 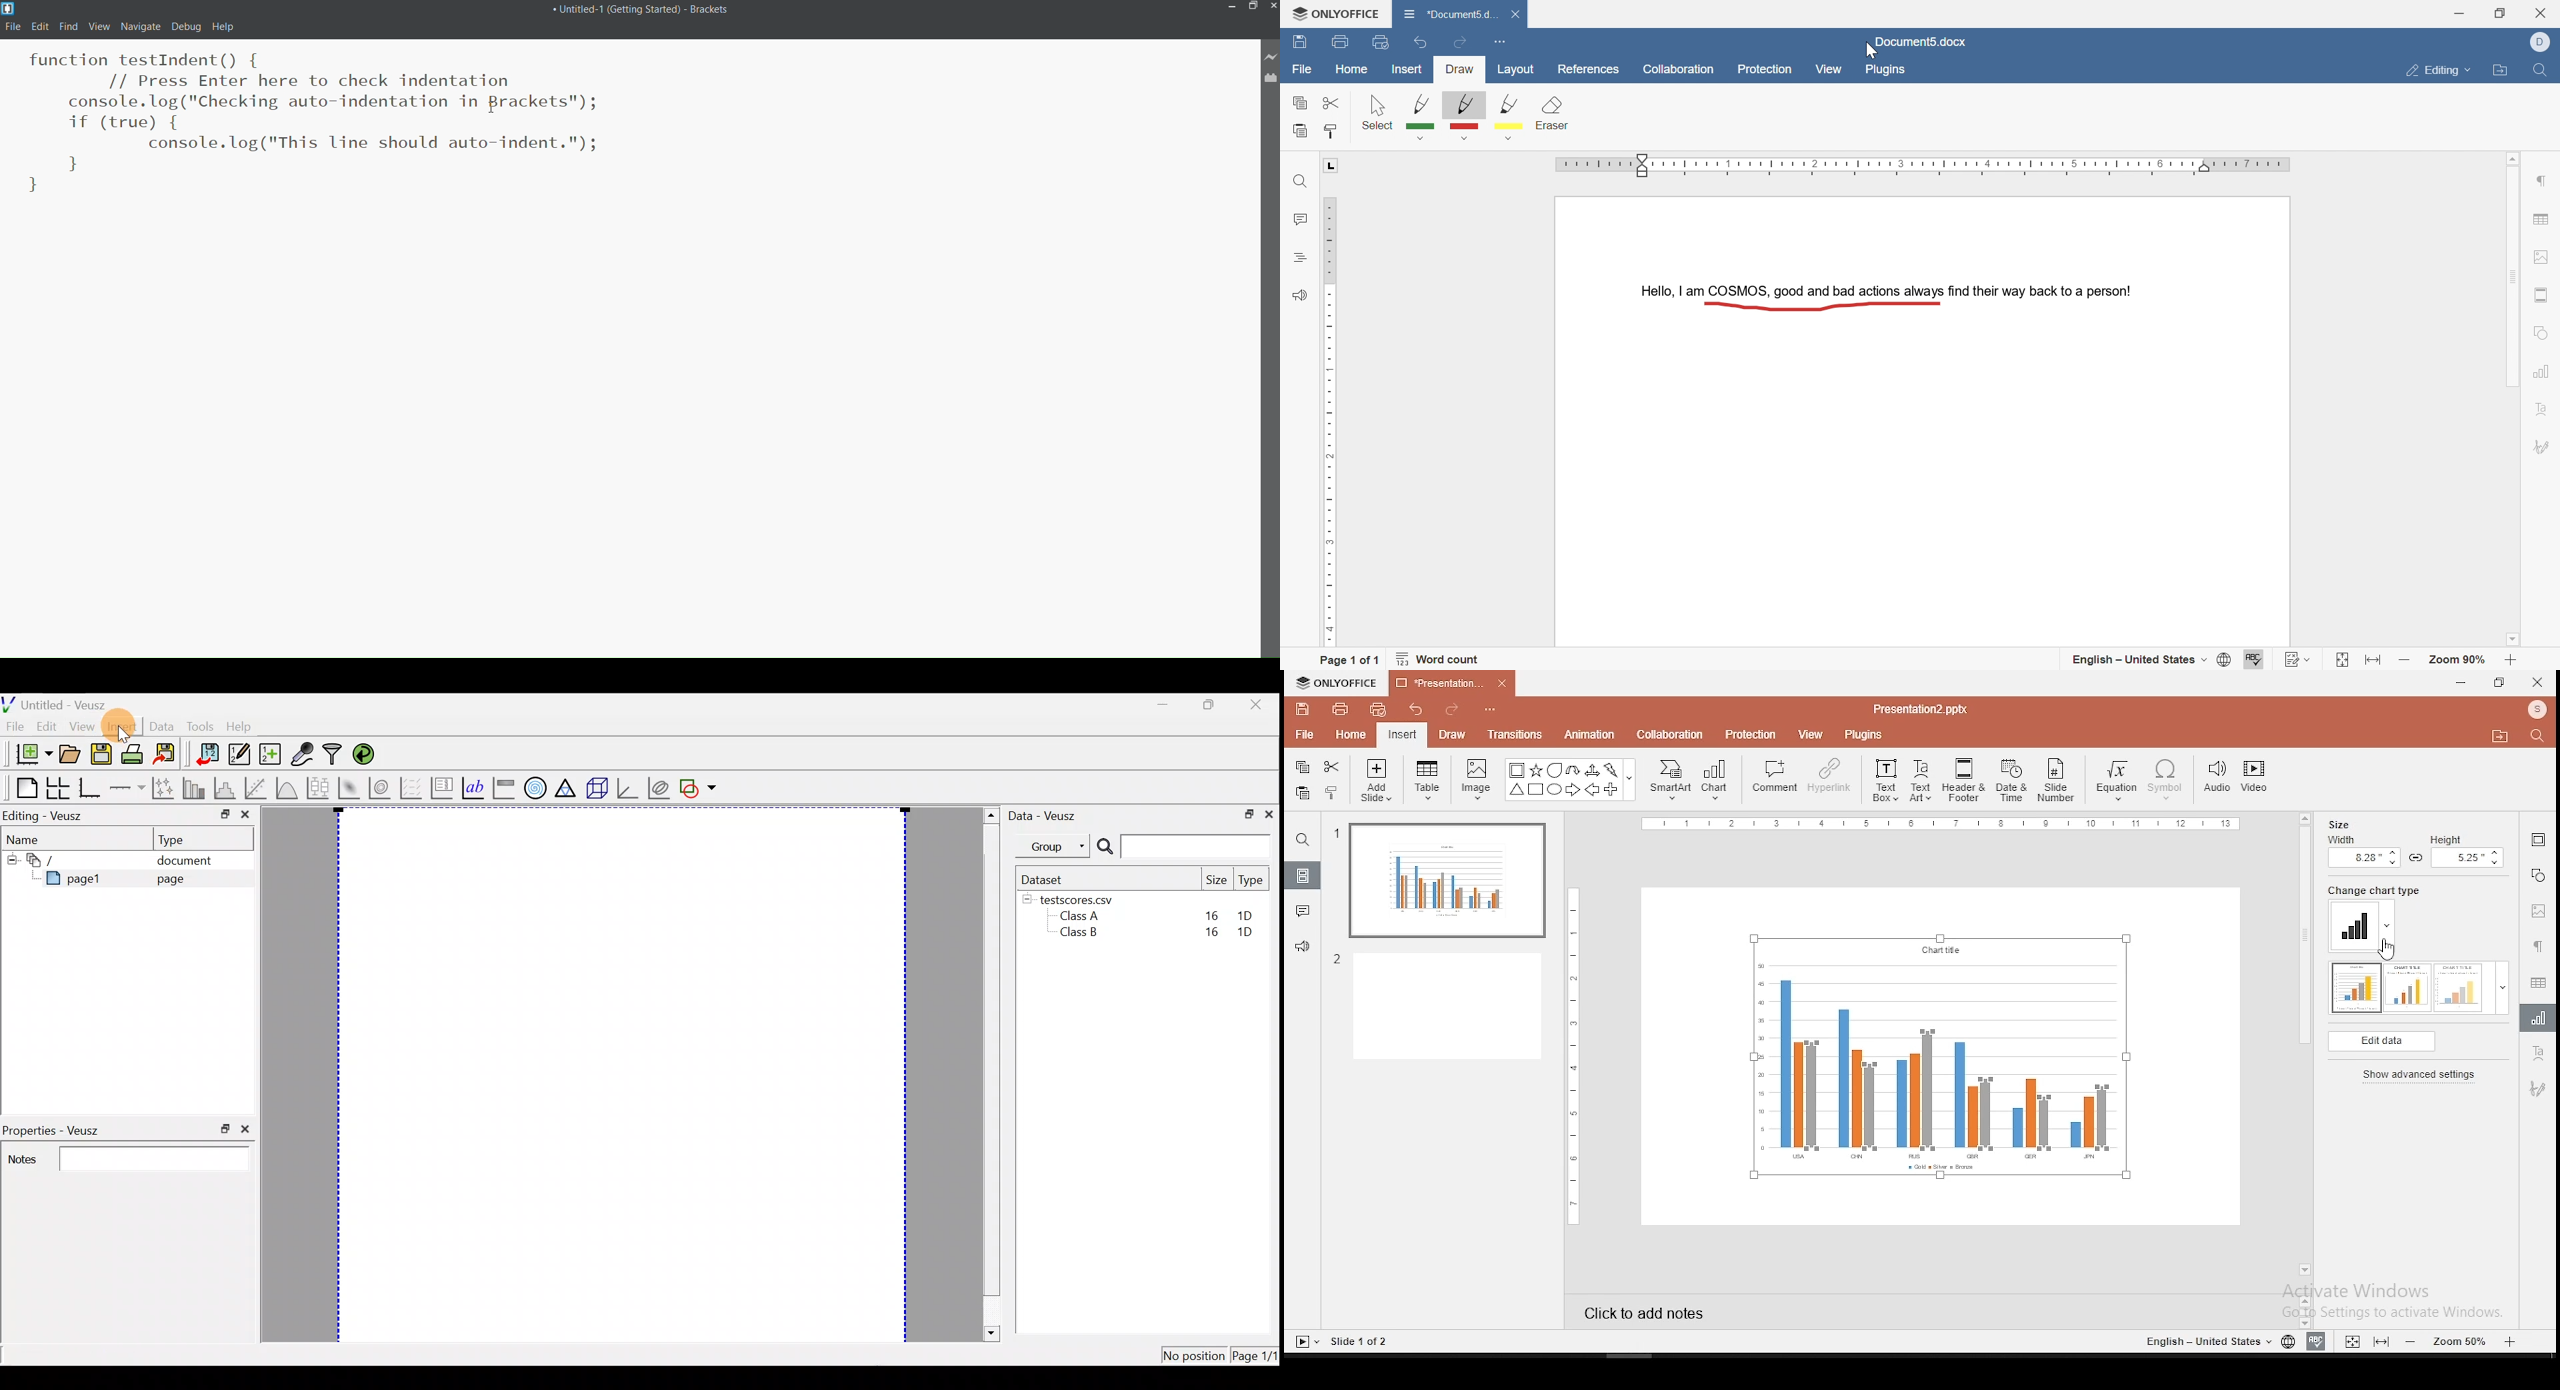 What do you see at coordinates (2222, 661) in the screenshot?
I see `set document language` at bounding box center [2222, 661].